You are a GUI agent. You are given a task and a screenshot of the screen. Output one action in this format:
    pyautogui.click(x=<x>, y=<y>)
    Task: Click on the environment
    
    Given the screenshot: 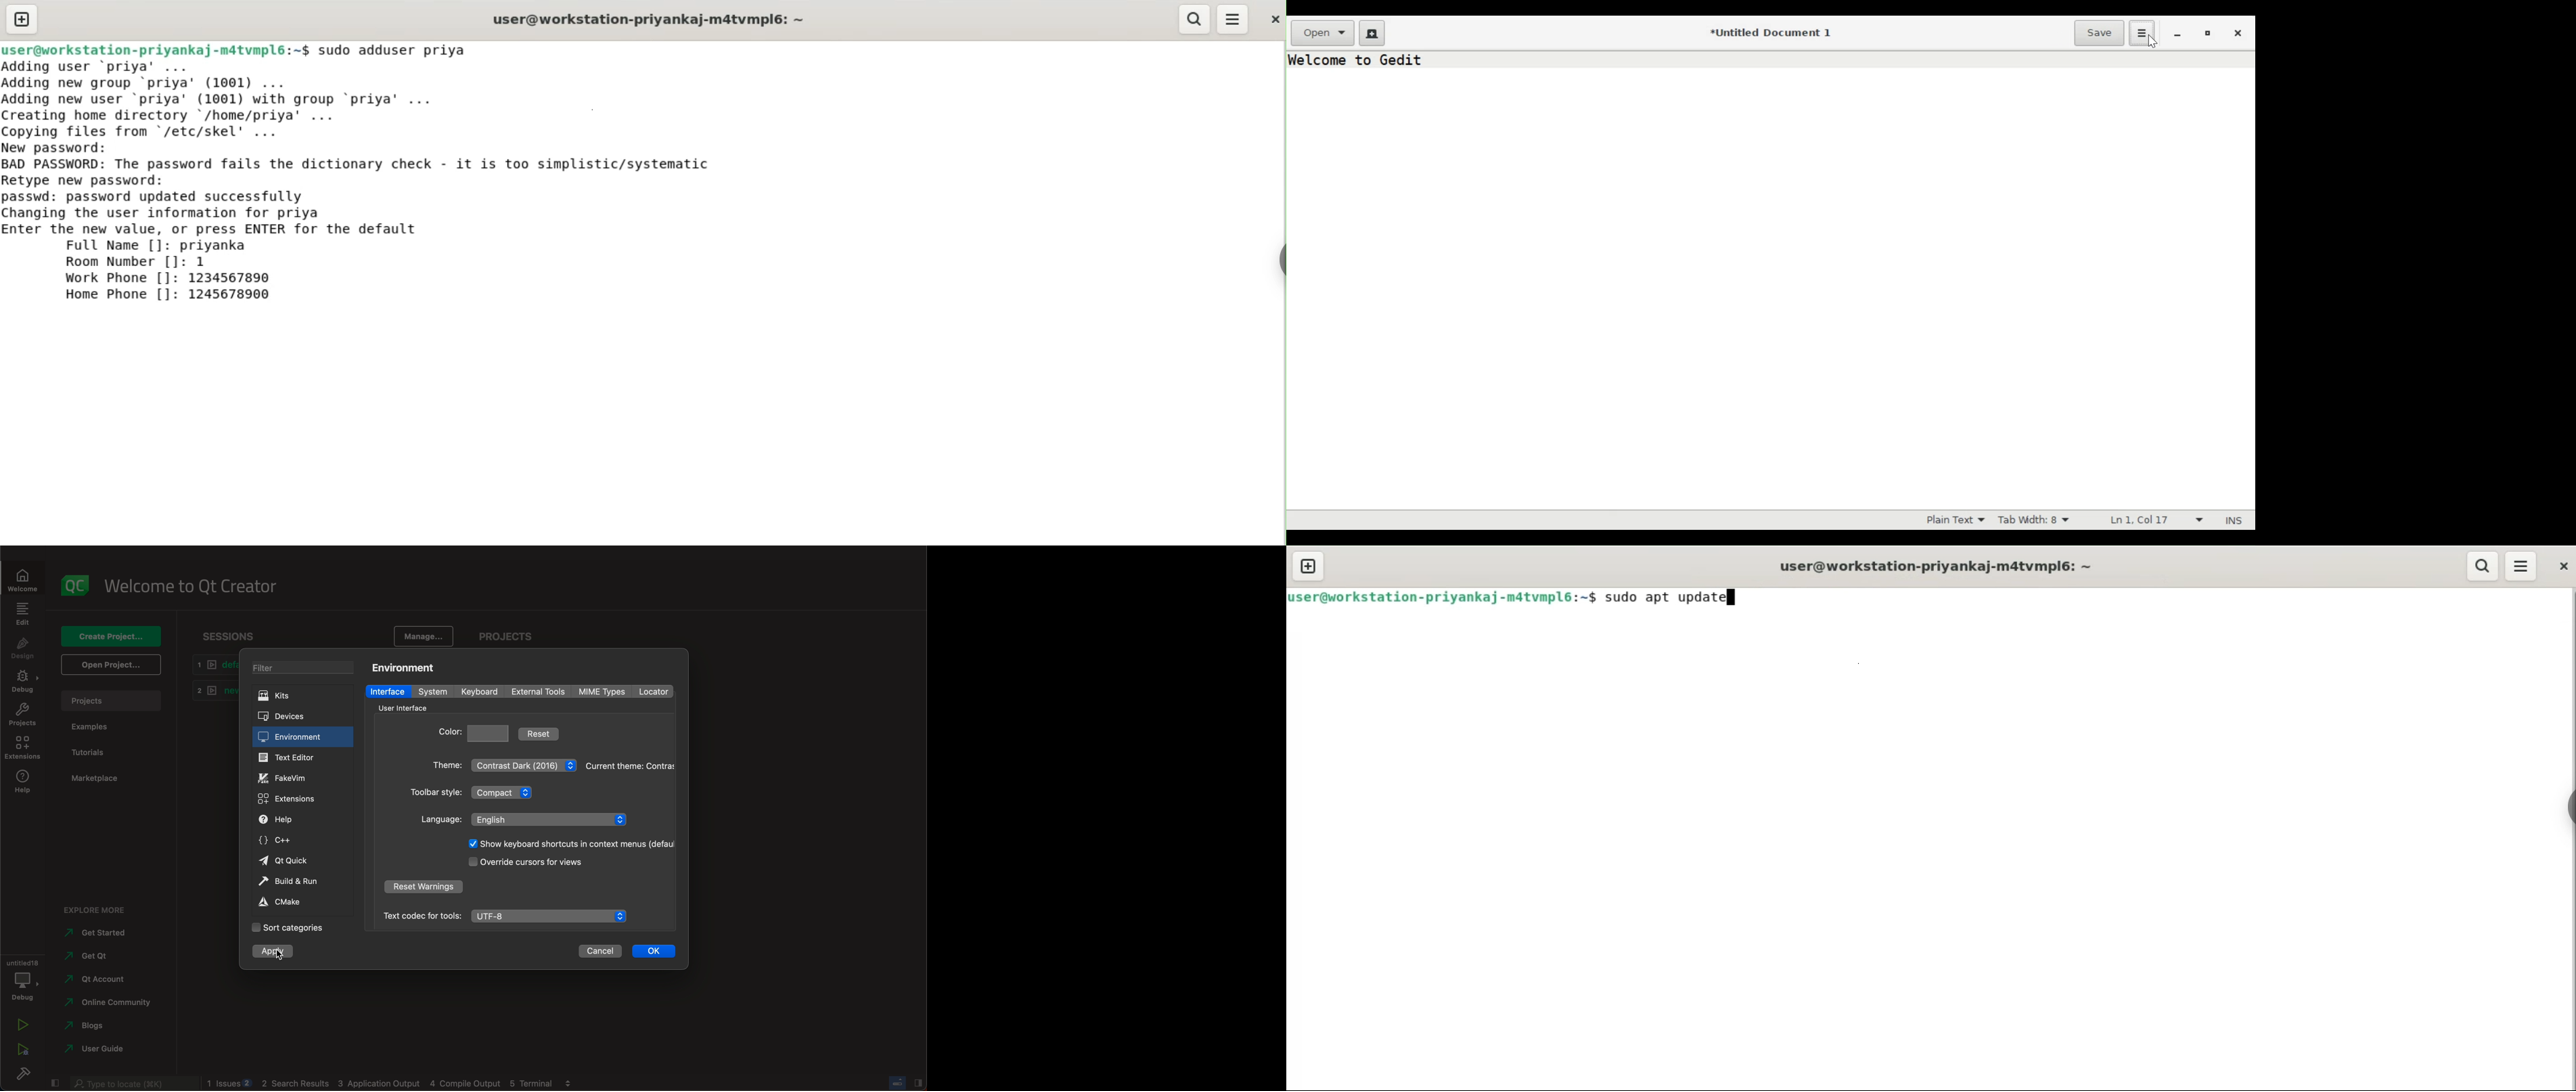 What is the action you would take?
    pyautogui.click(x=294, y=738)
    